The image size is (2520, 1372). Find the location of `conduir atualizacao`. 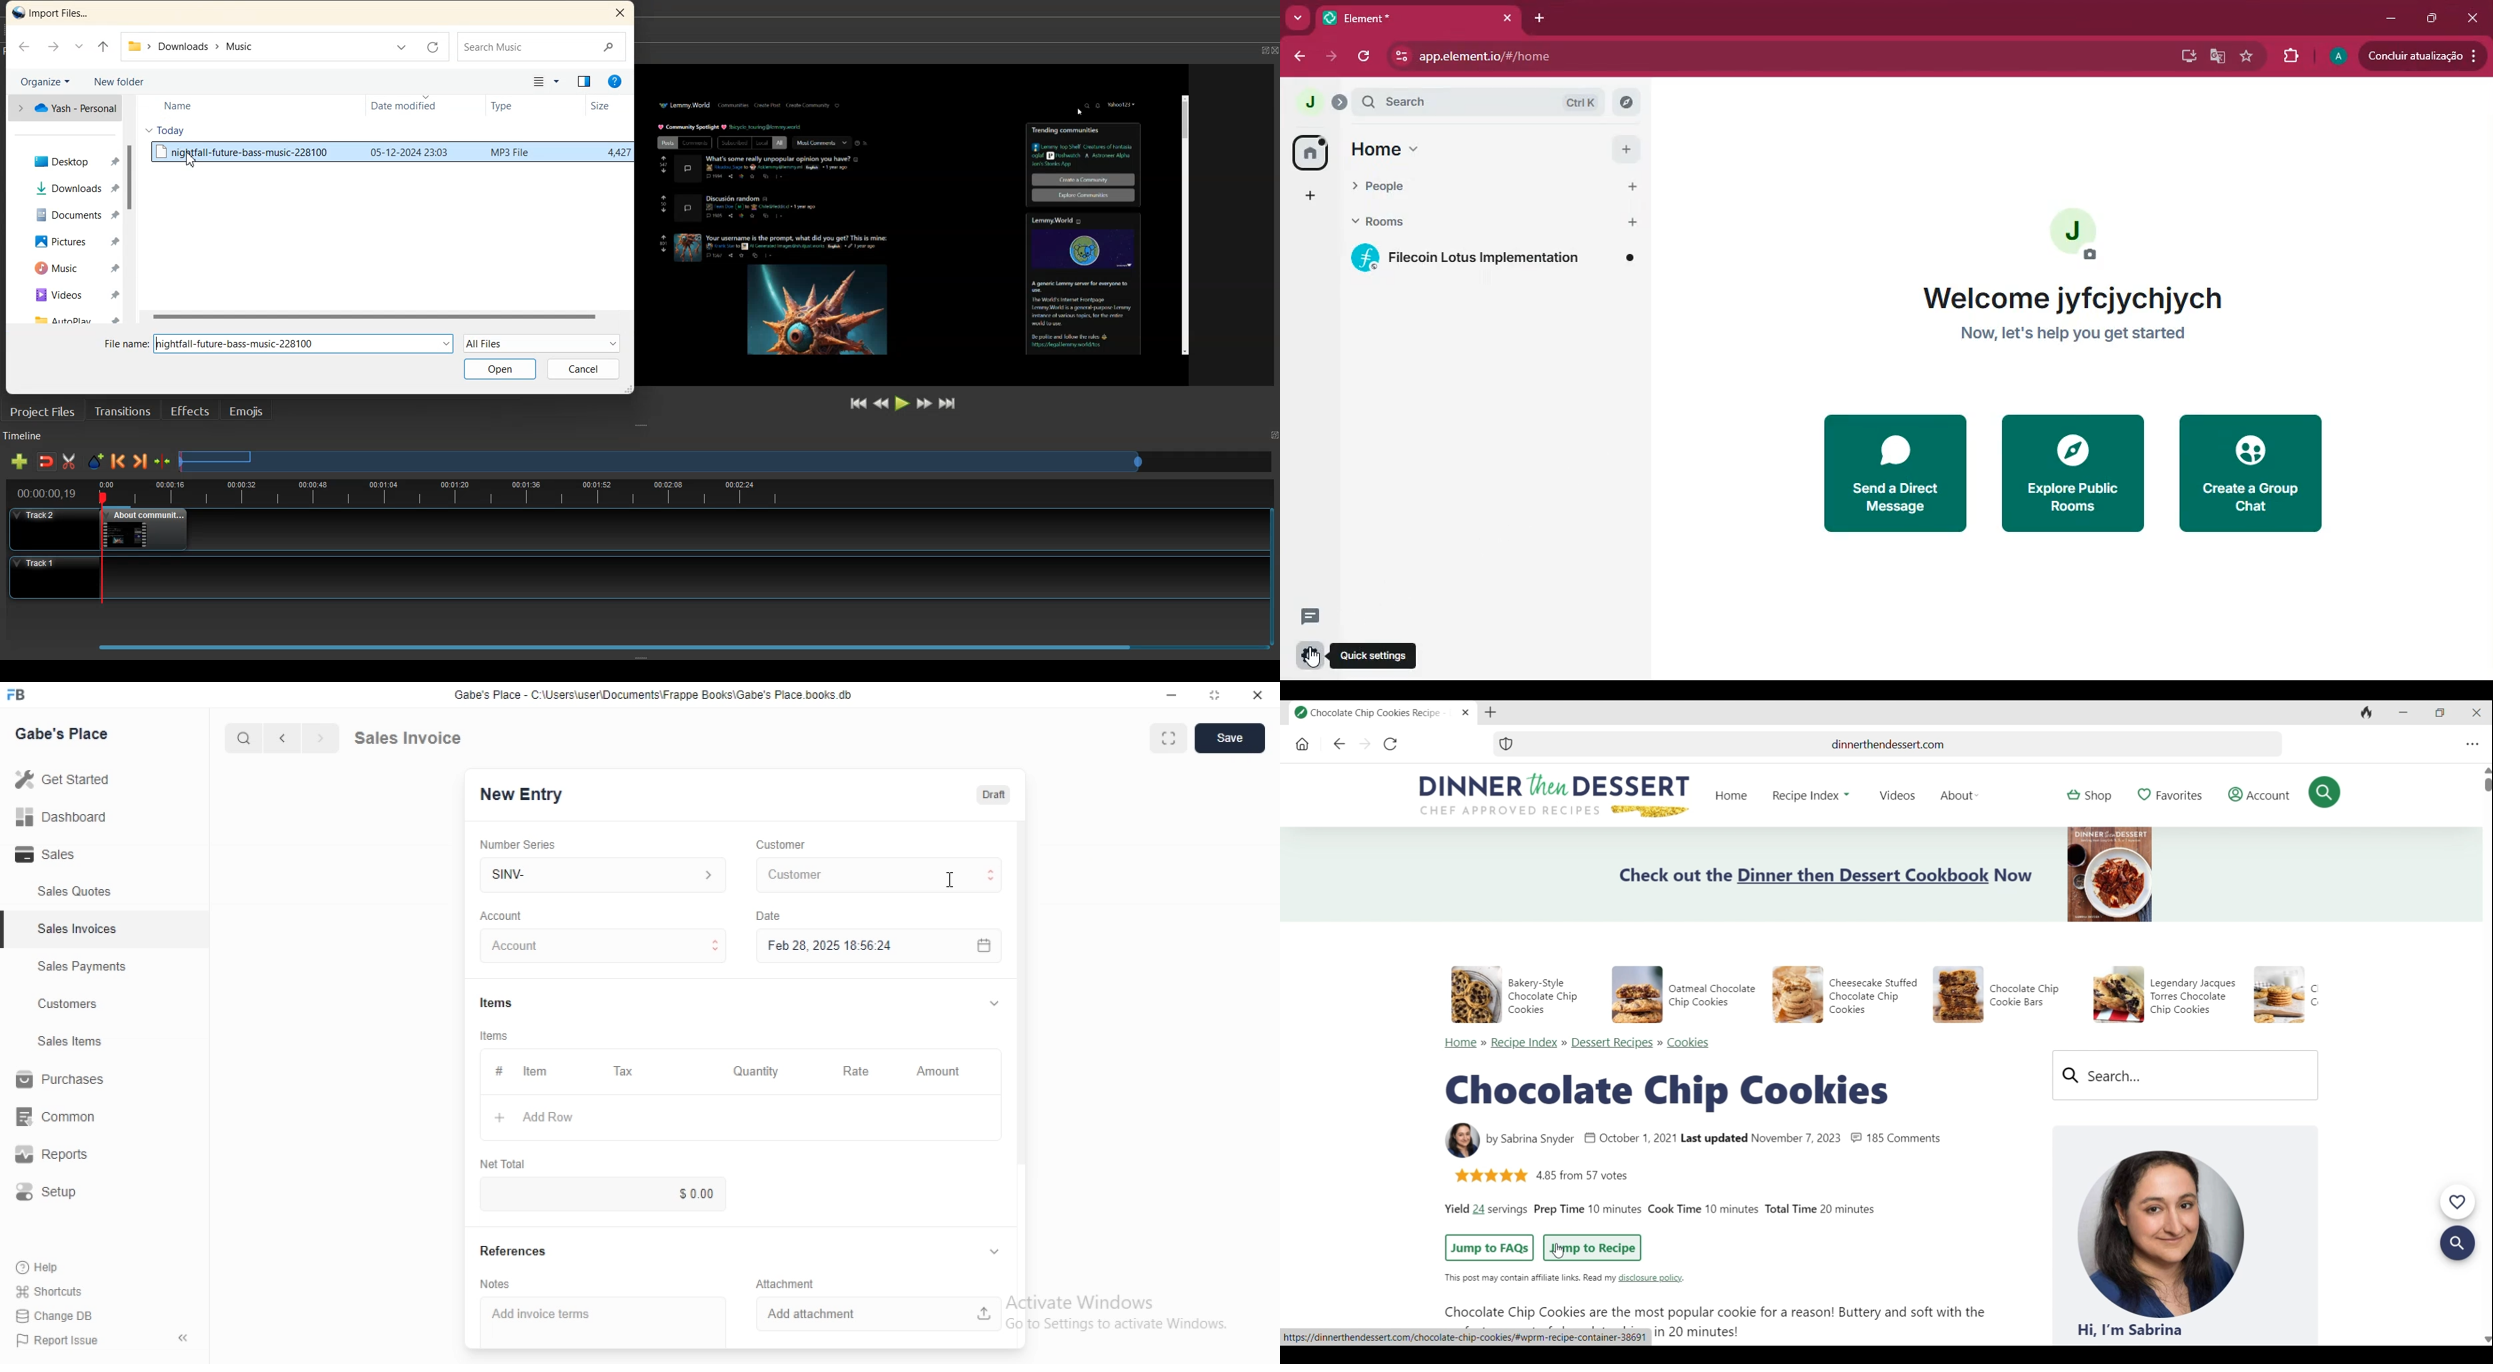

conduir atualizacao is located at coordinates (2420, 57).